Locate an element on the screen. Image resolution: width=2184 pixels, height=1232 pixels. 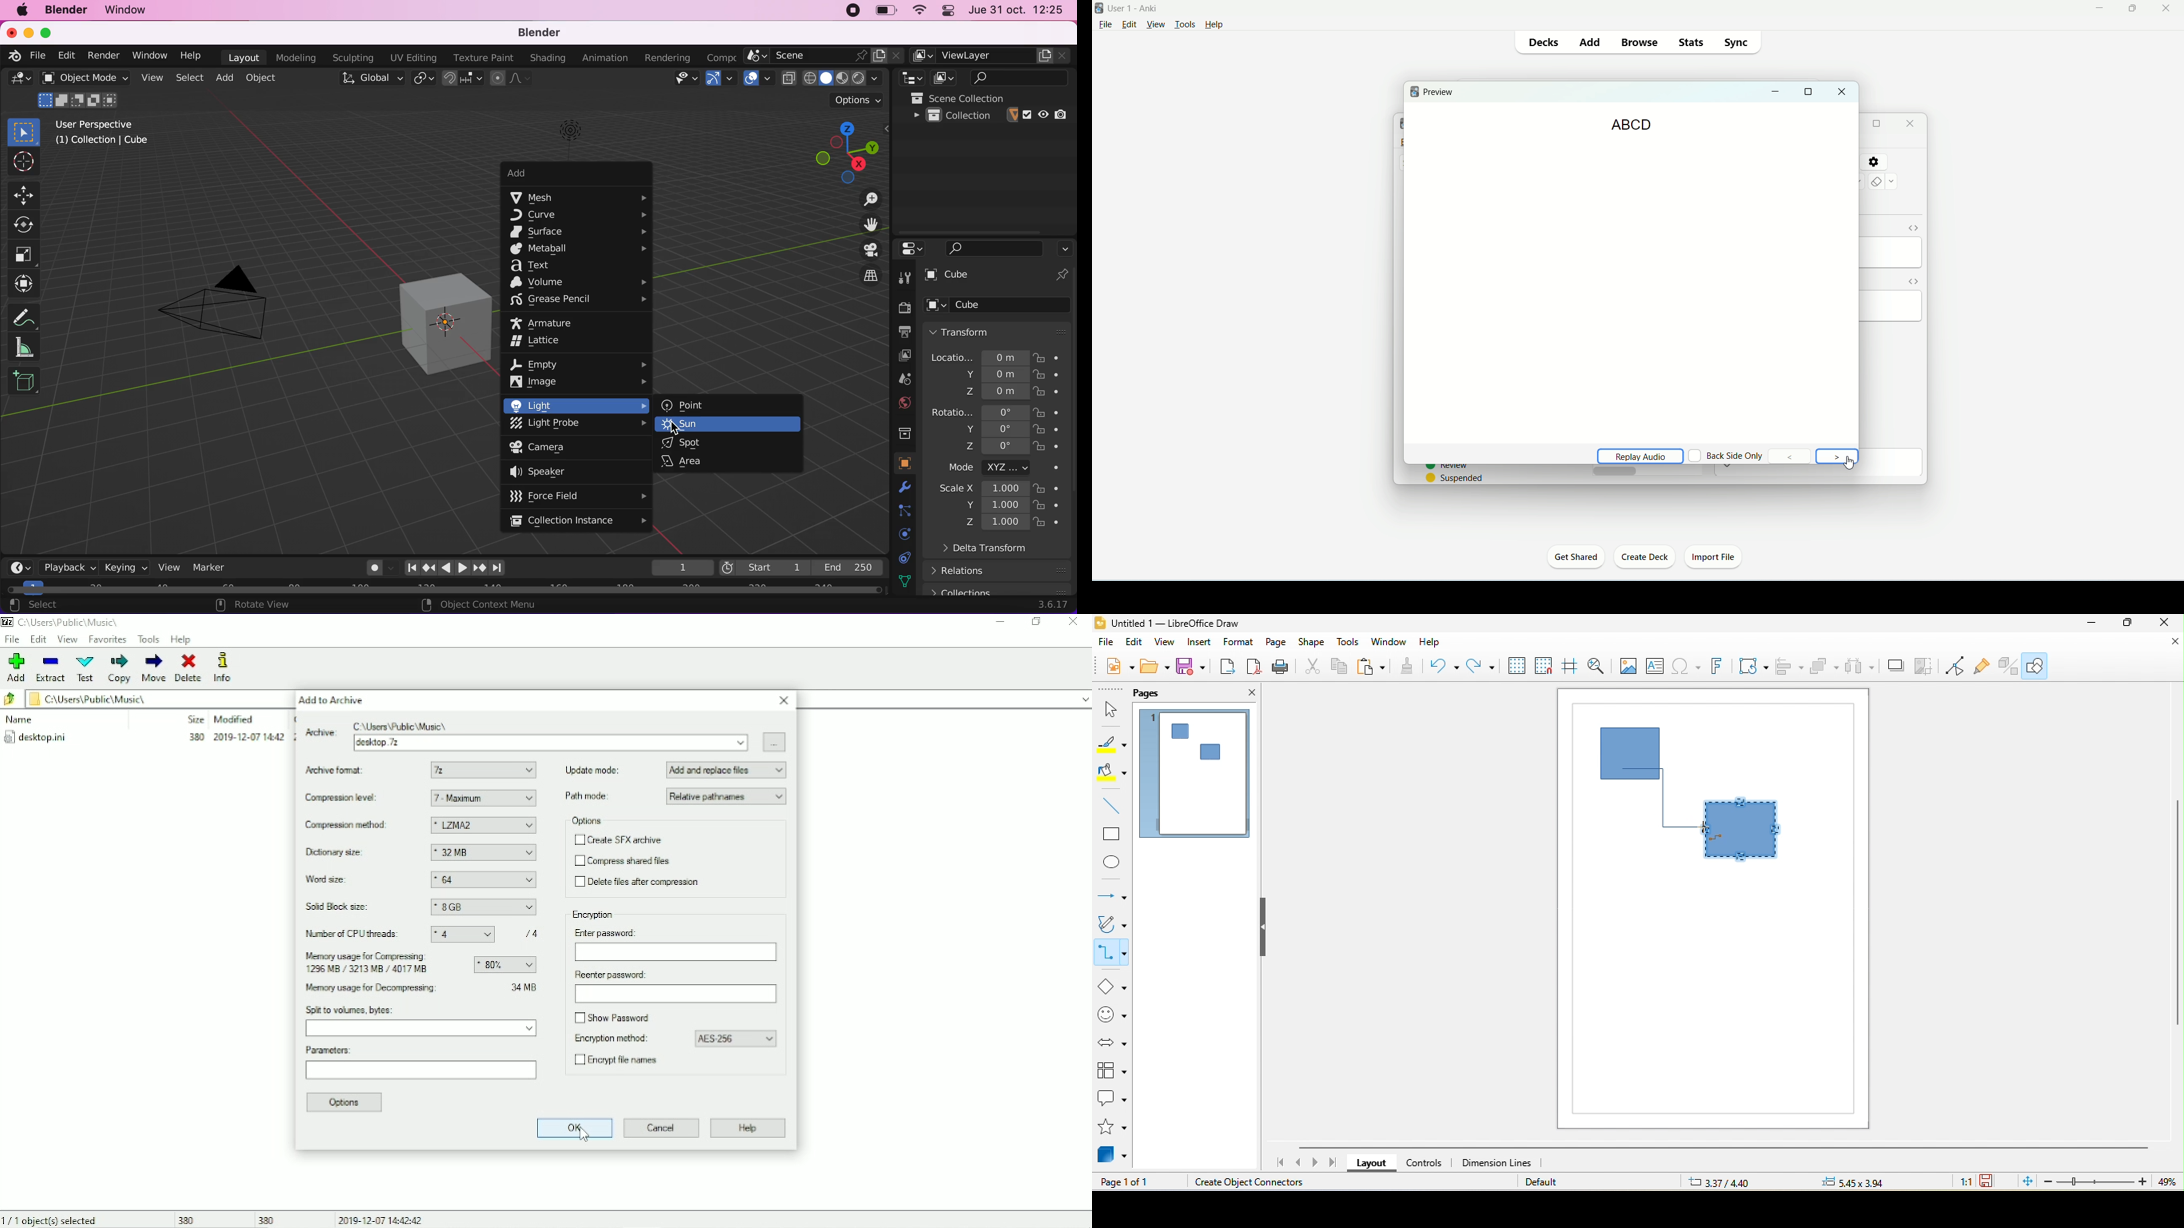
view is located at coordinates (1166, 643).